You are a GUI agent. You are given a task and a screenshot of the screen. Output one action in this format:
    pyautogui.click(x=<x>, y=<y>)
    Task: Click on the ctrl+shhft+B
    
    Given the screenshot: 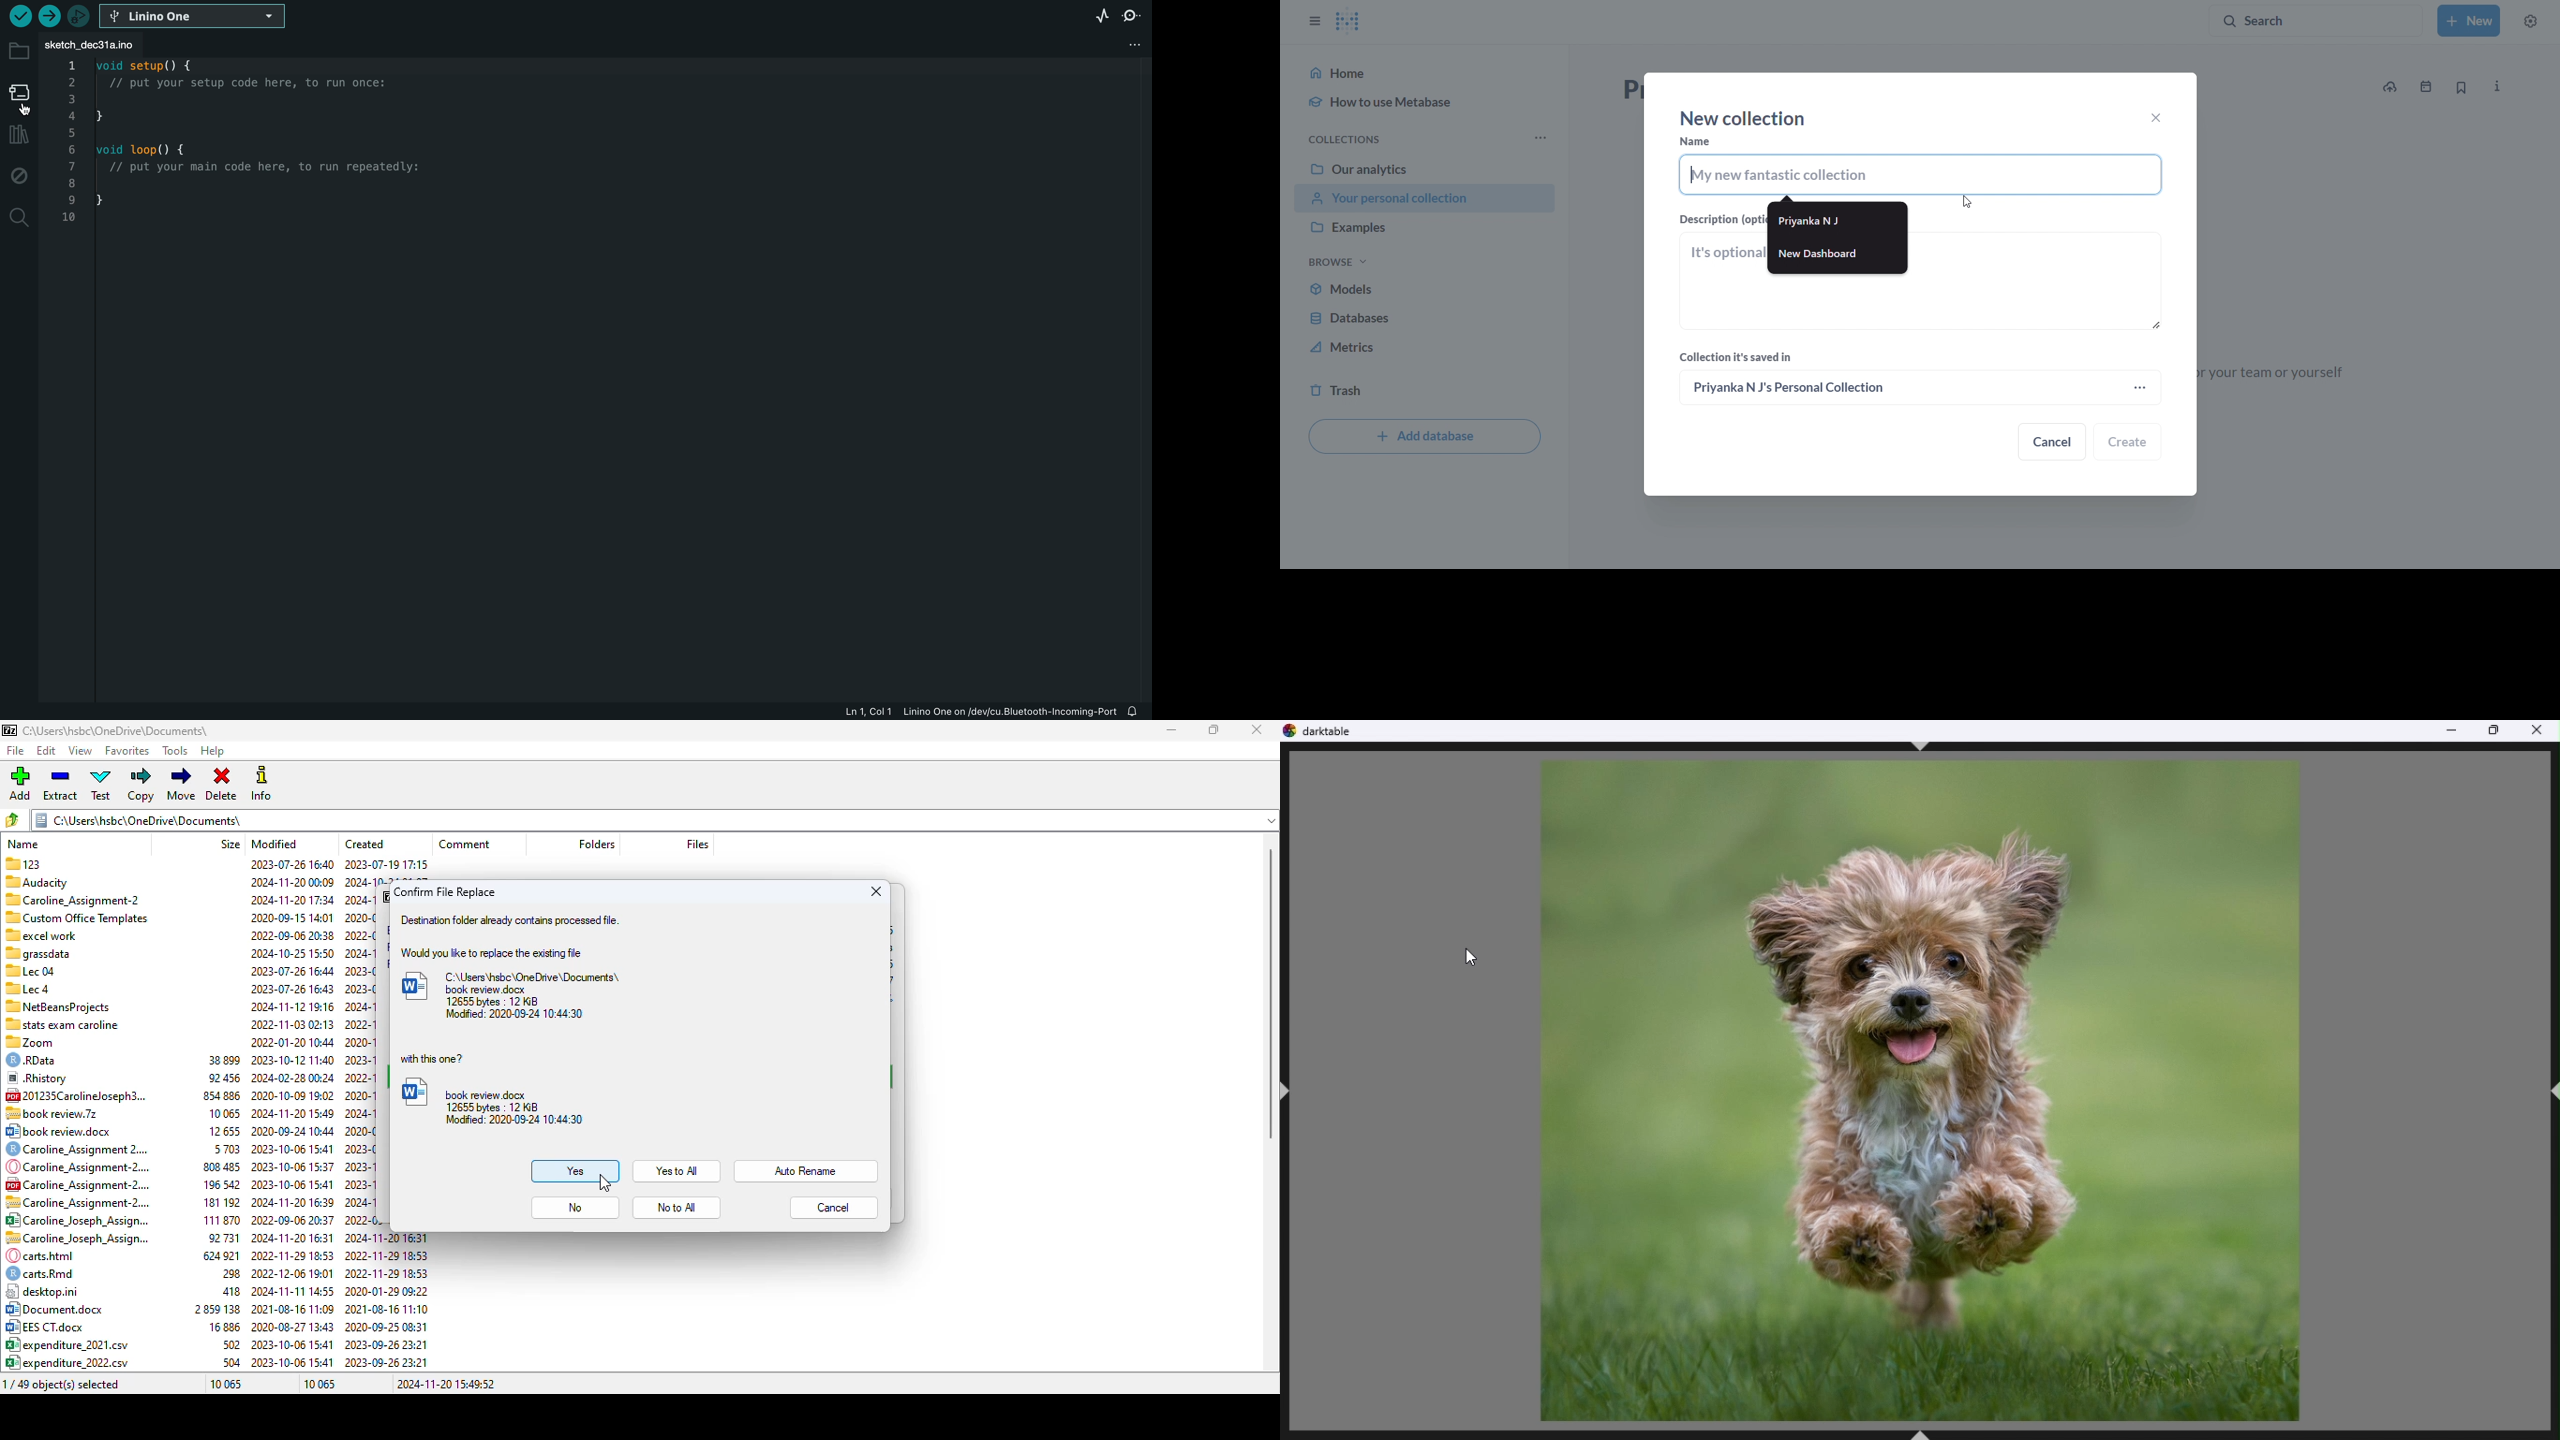 What is the action you would take?
    pyautogui.click(x=1924, y=1433)
    